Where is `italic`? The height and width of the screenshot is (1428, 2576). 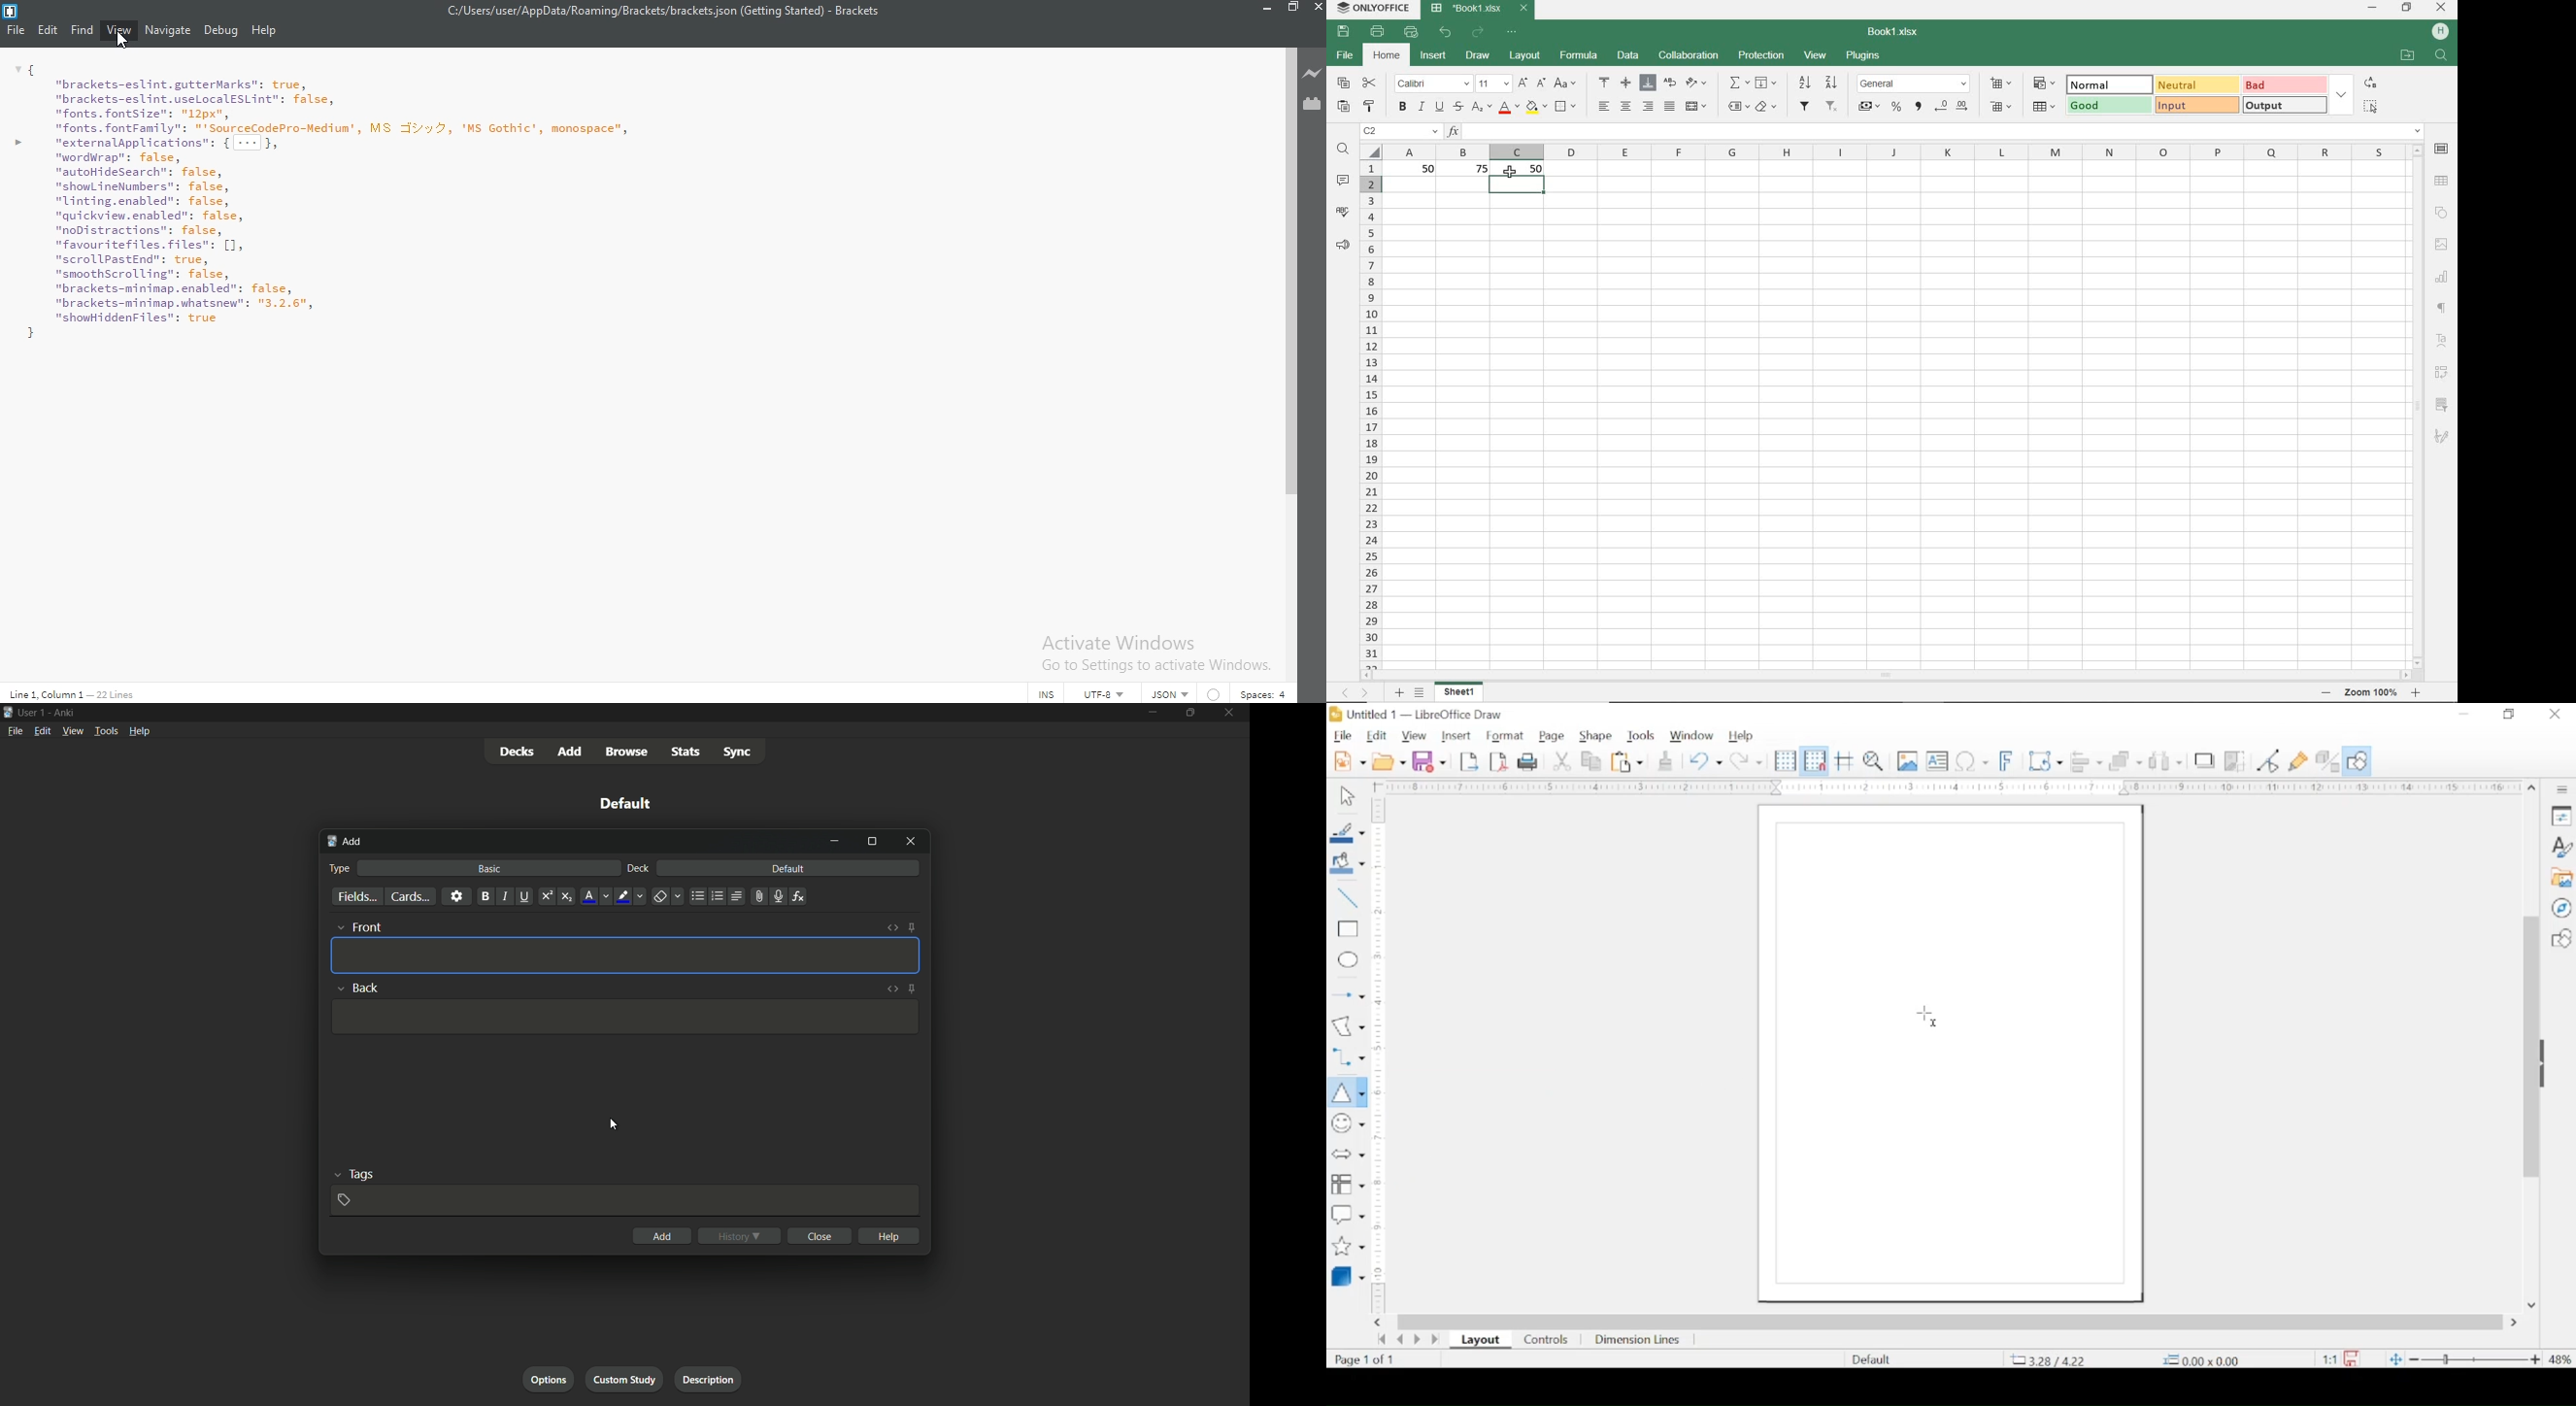
italic is located at coordinates (1421, 107).